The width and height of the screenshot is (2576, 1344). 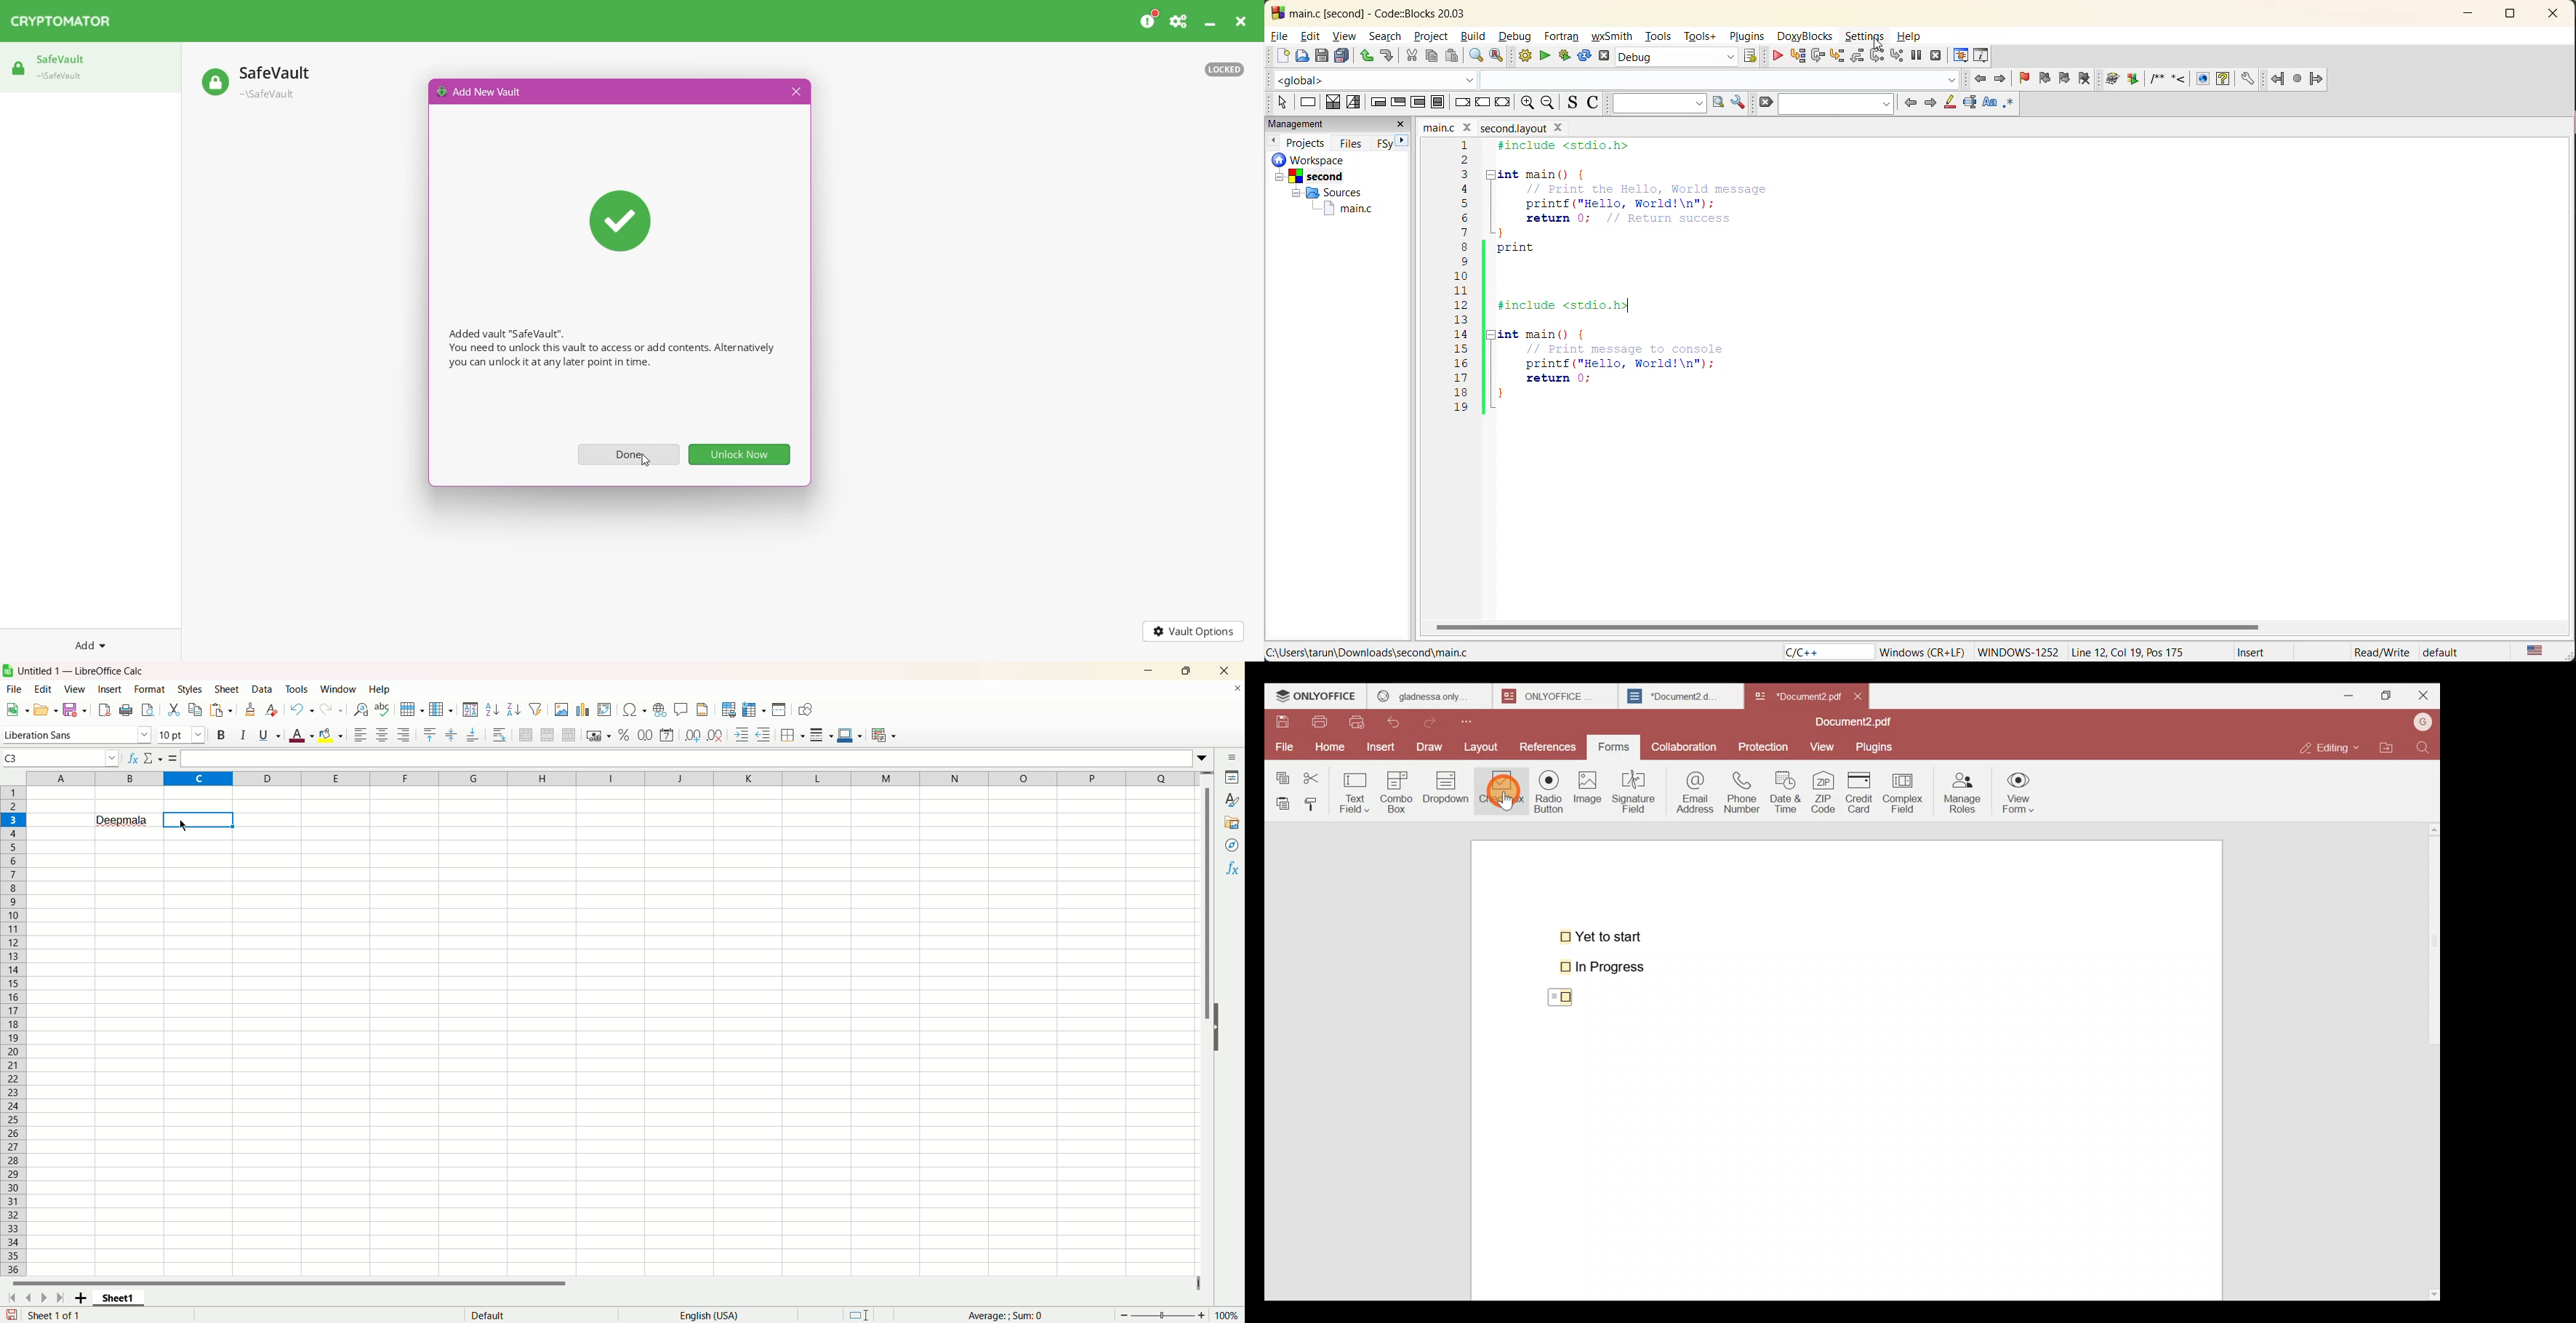 What do you see at coordinates (302, 735) in the screenshot?
I see `Font color` at bounding box center [302, 735].